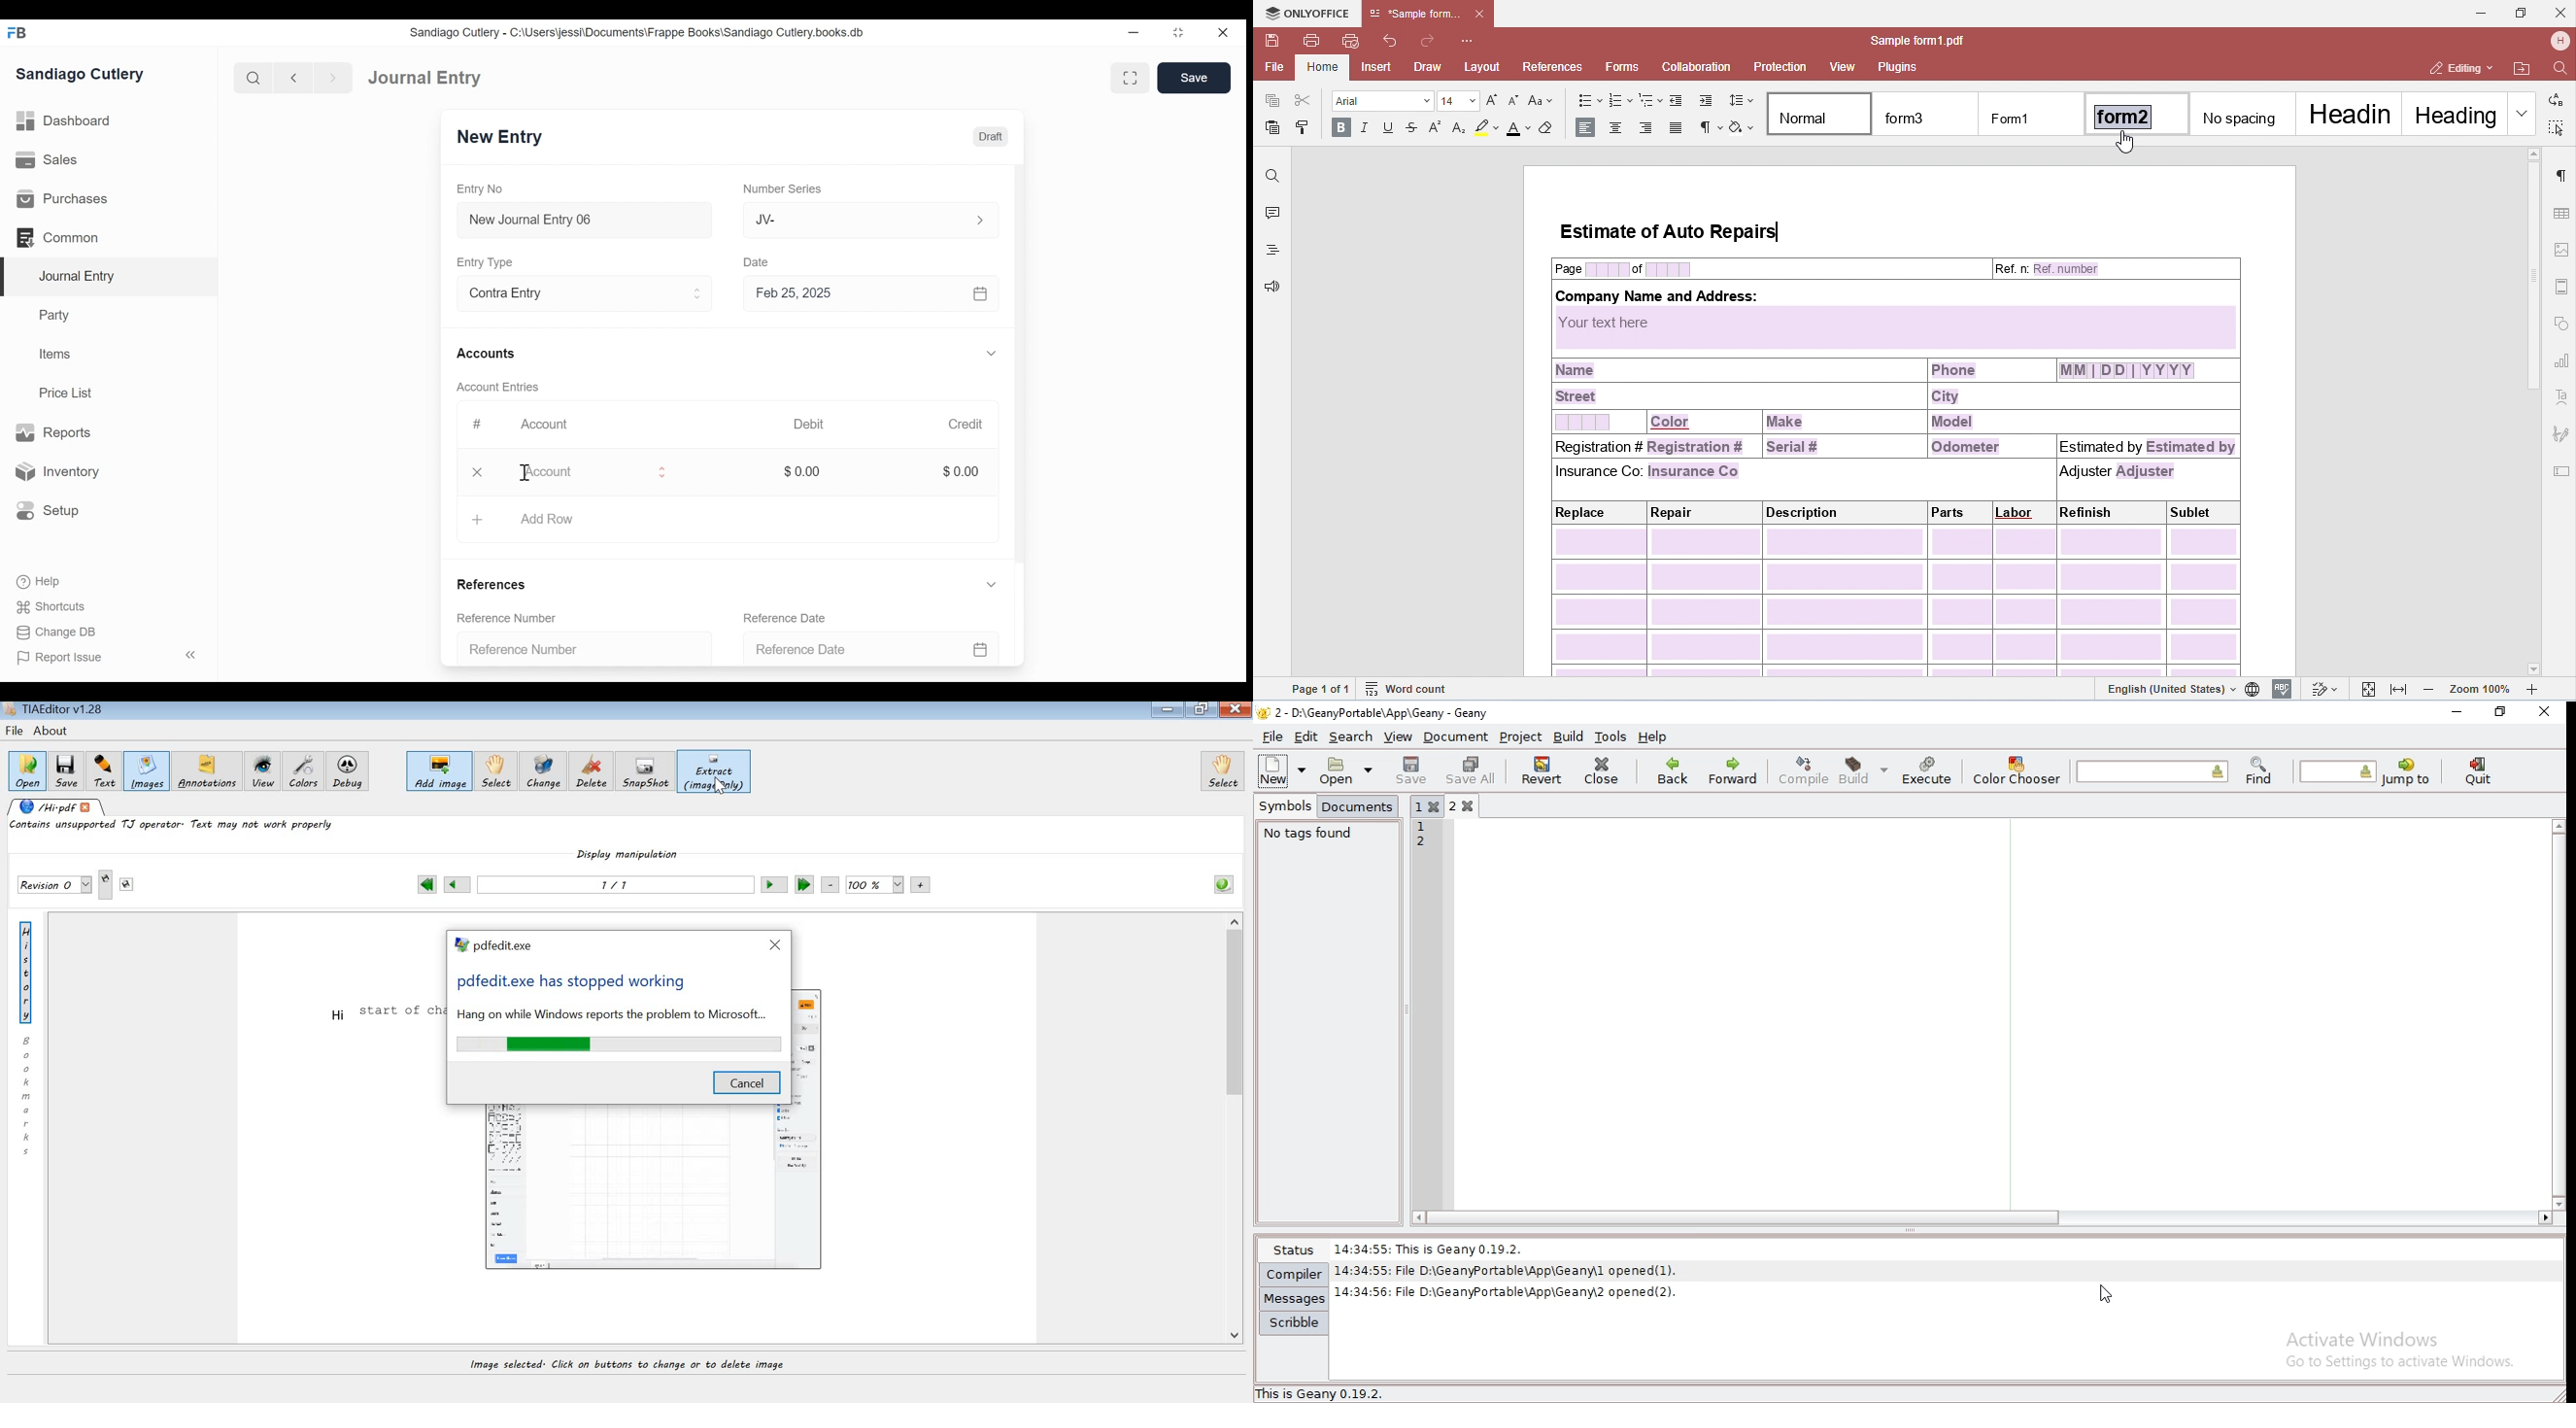 The image size is (2576, 1428). Describe the element at coordinates (961, 470) in the screenshot. I see `$0.00` at that location.